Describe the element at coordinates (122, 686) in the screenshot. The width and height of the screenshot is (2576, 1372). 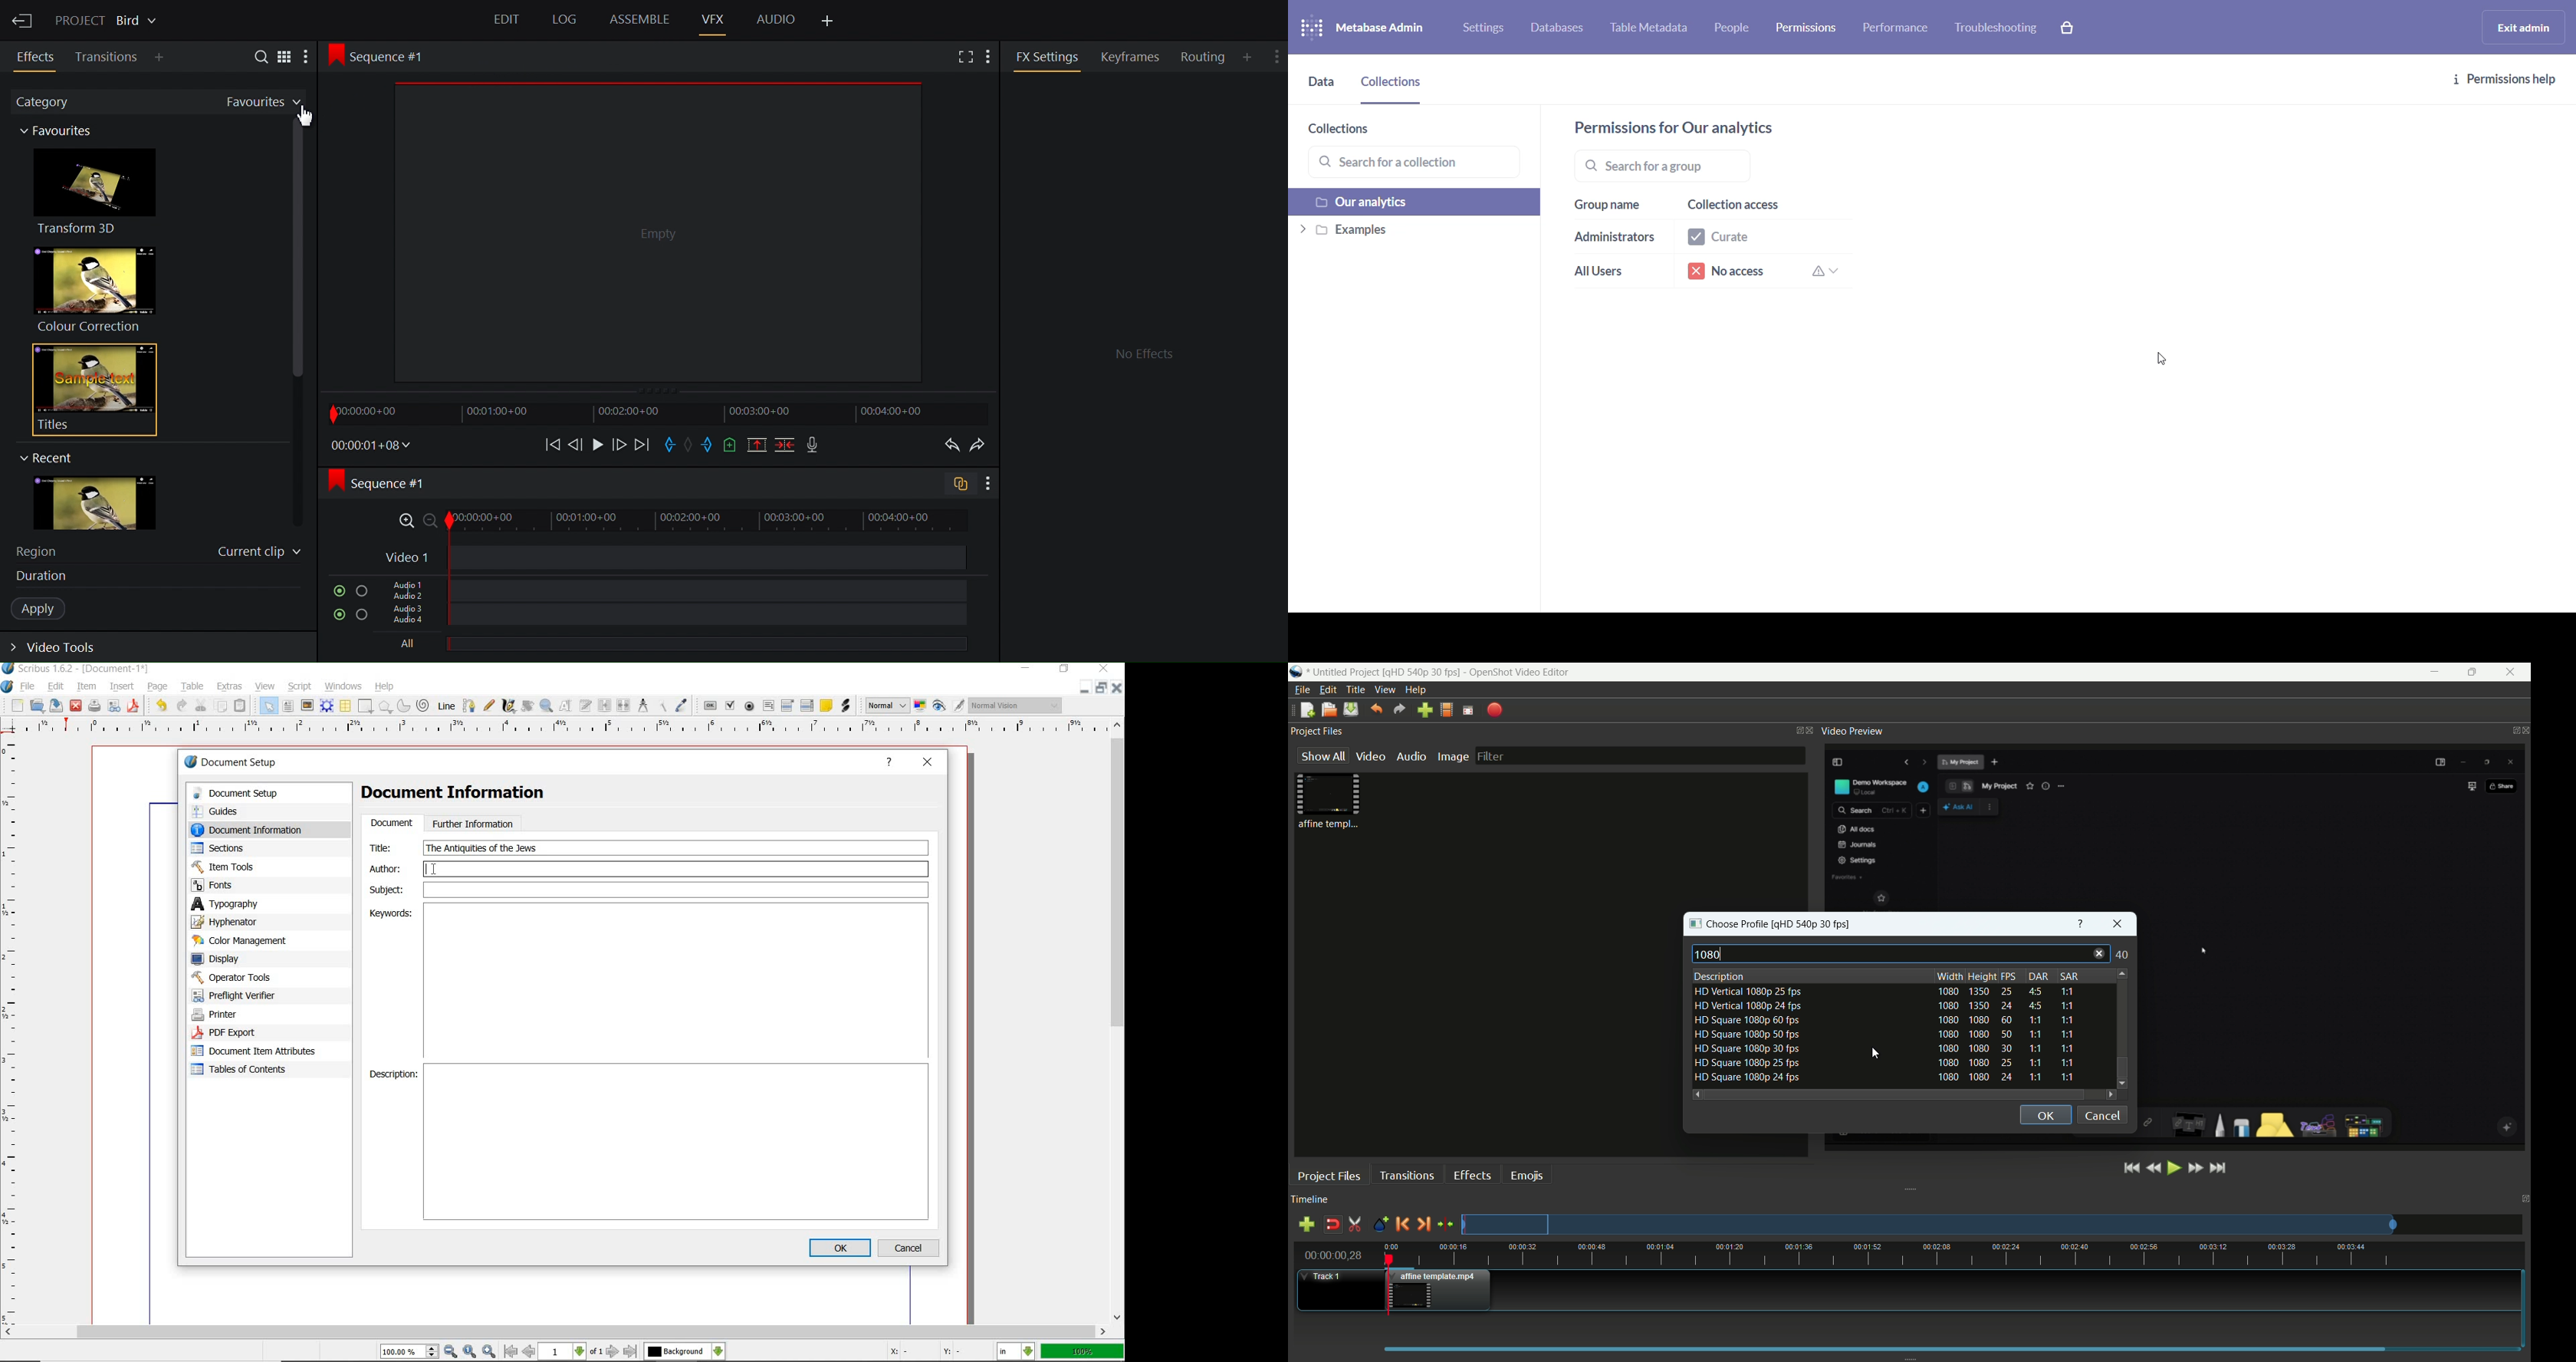
I see `insert` at that location.